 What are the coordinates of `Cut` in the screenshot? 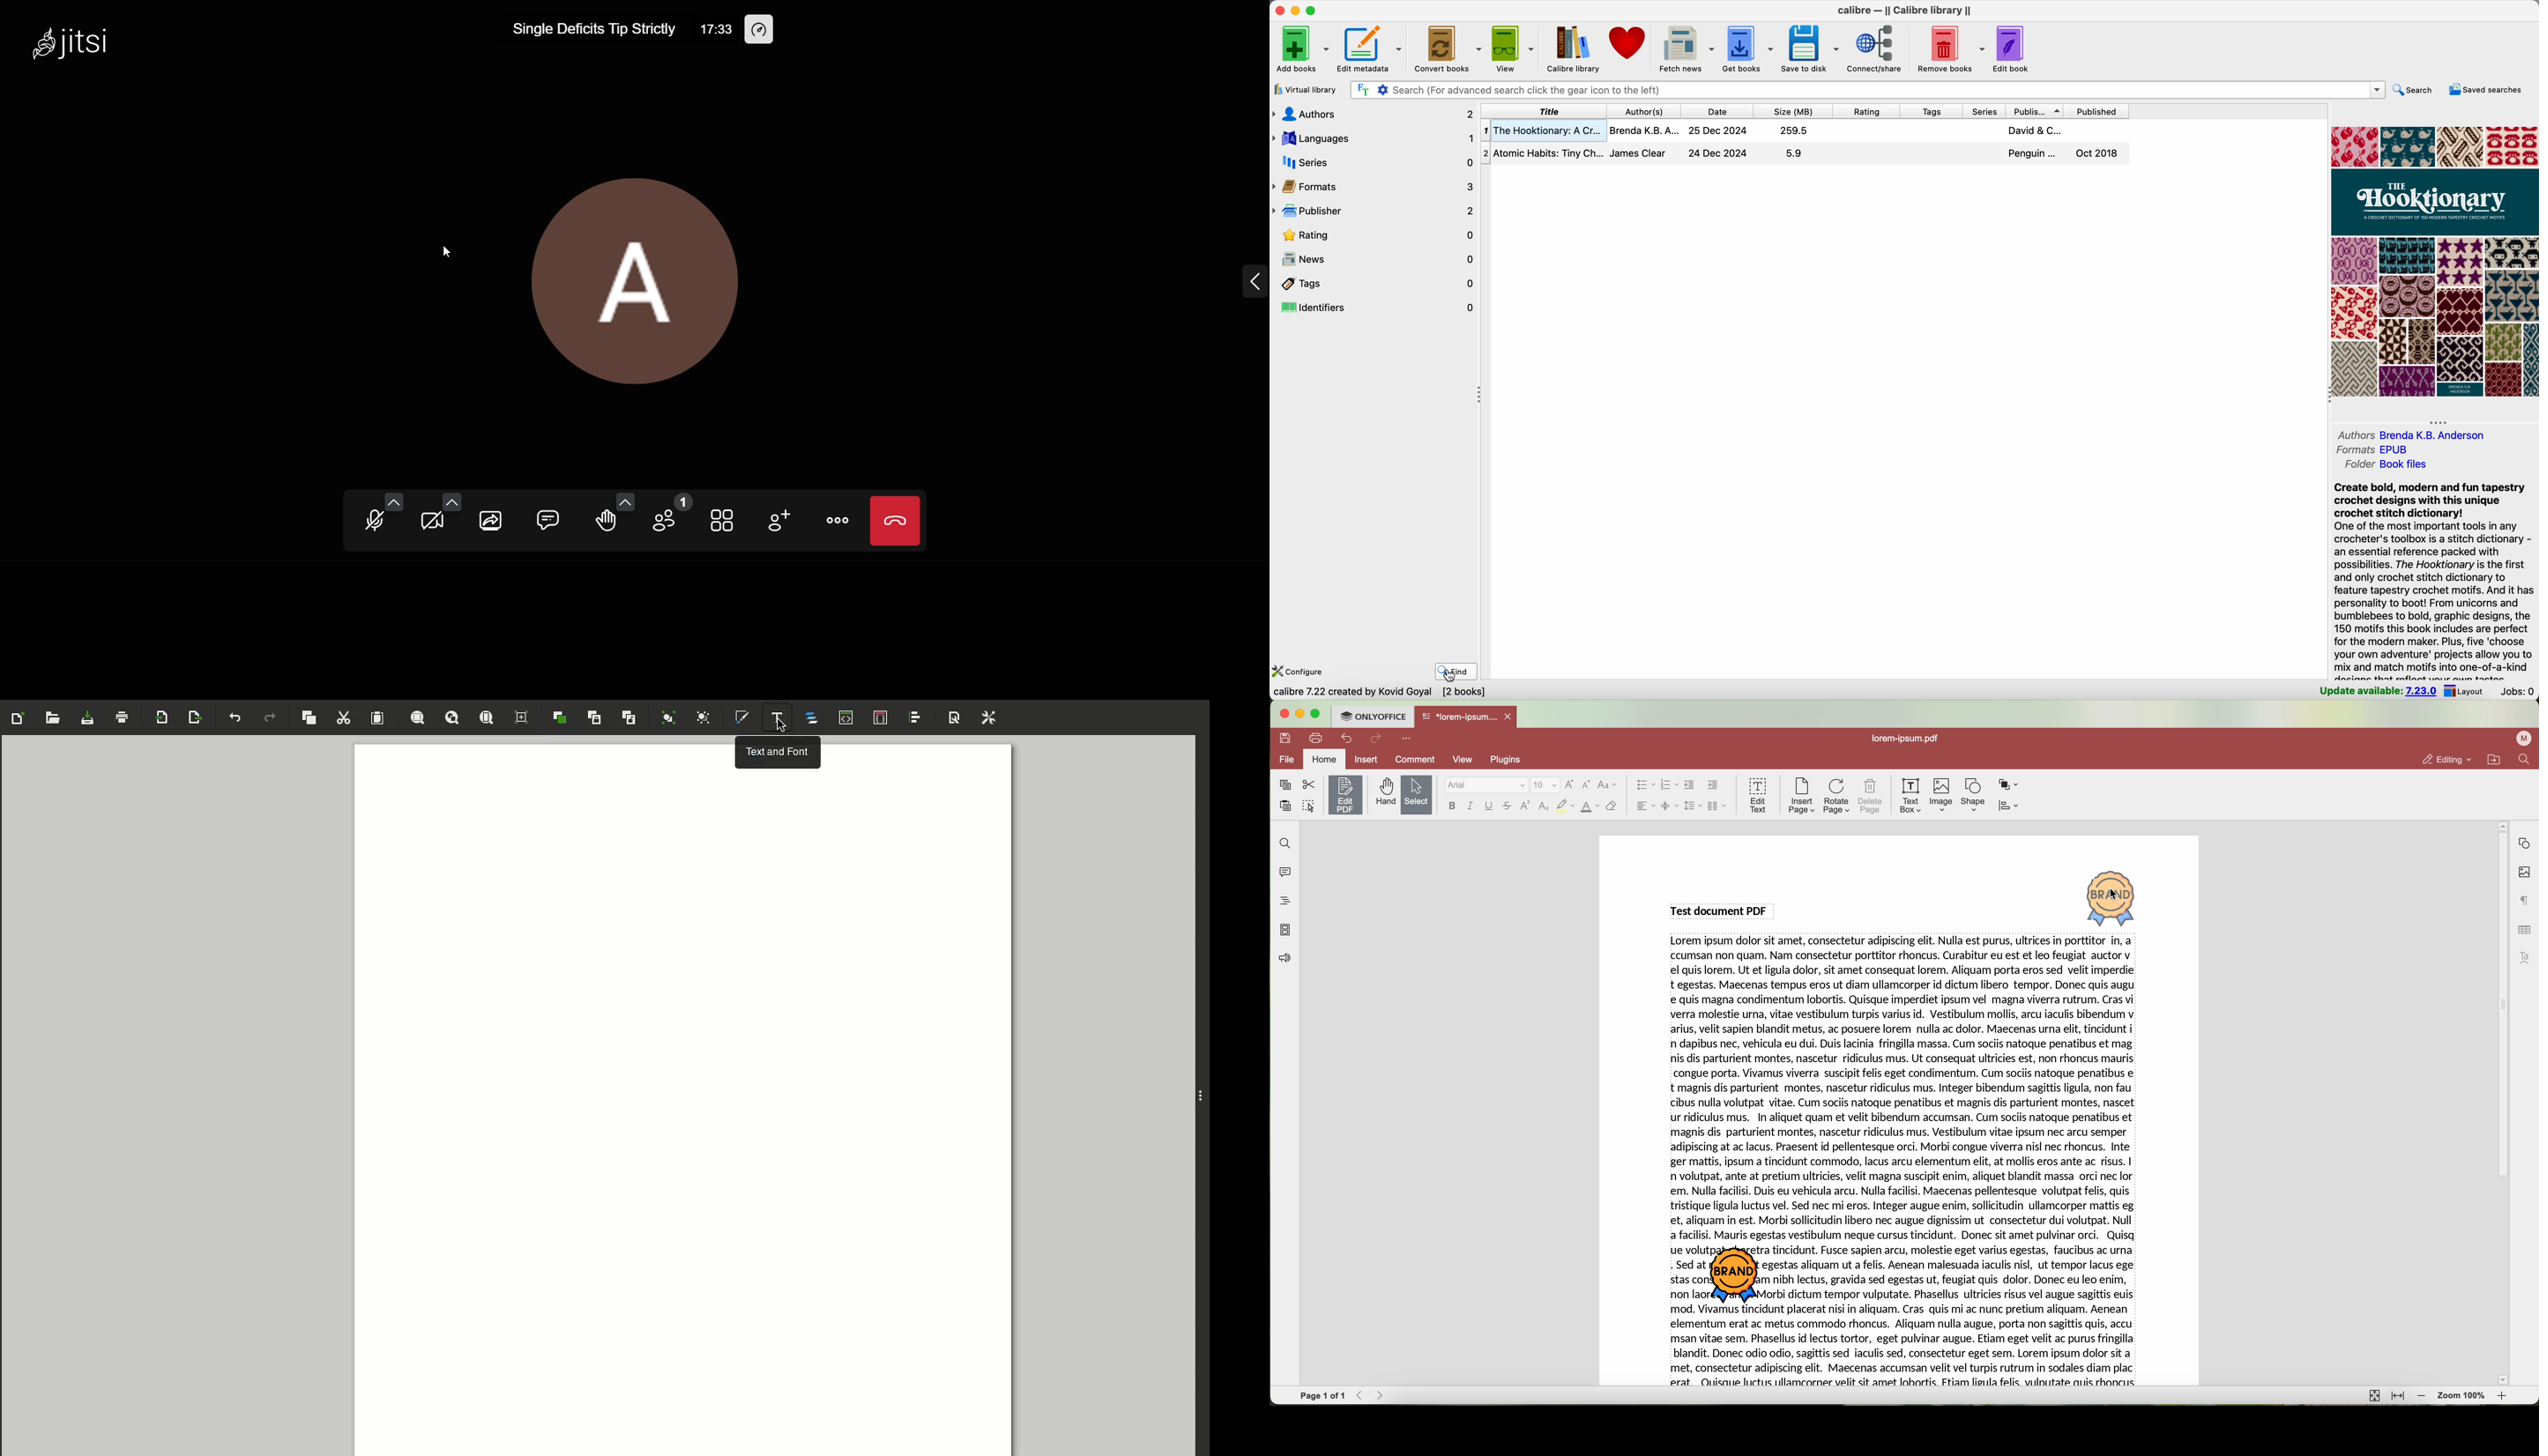 It's located at (347, 717).